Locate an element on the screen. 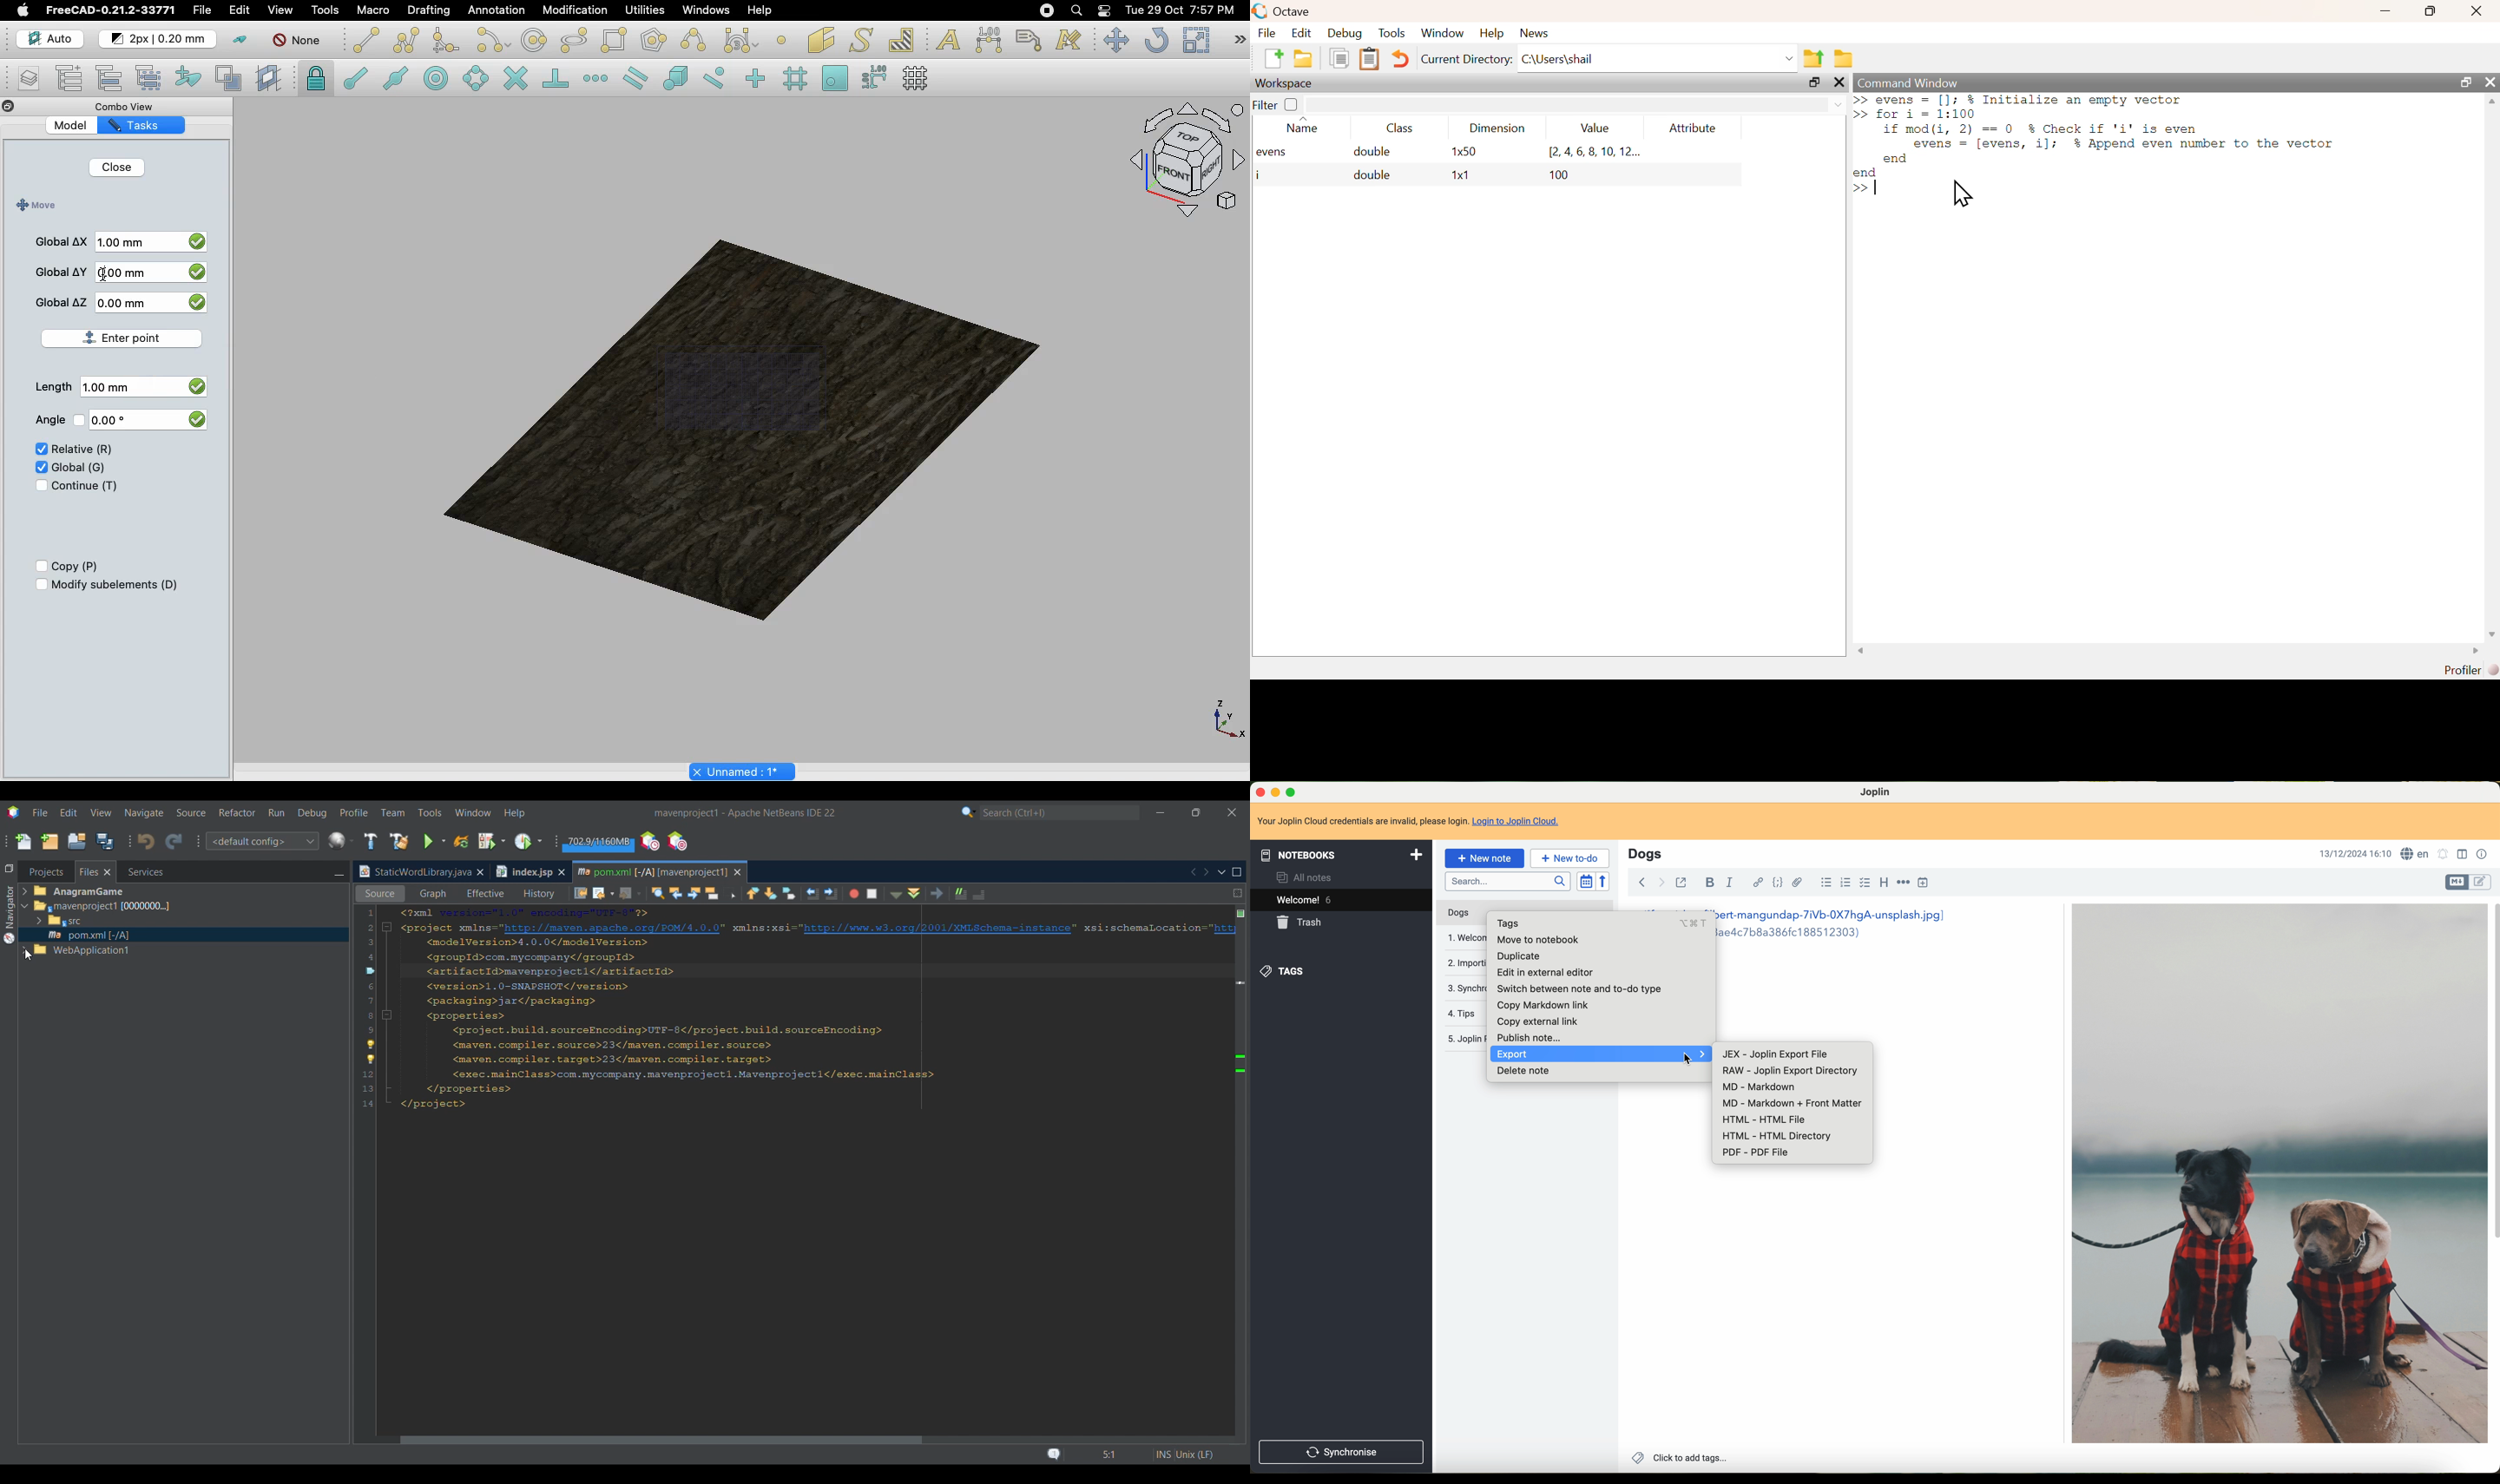 This screenshot has width=2520, height=1484. Help is located at coordinates (760, 10).